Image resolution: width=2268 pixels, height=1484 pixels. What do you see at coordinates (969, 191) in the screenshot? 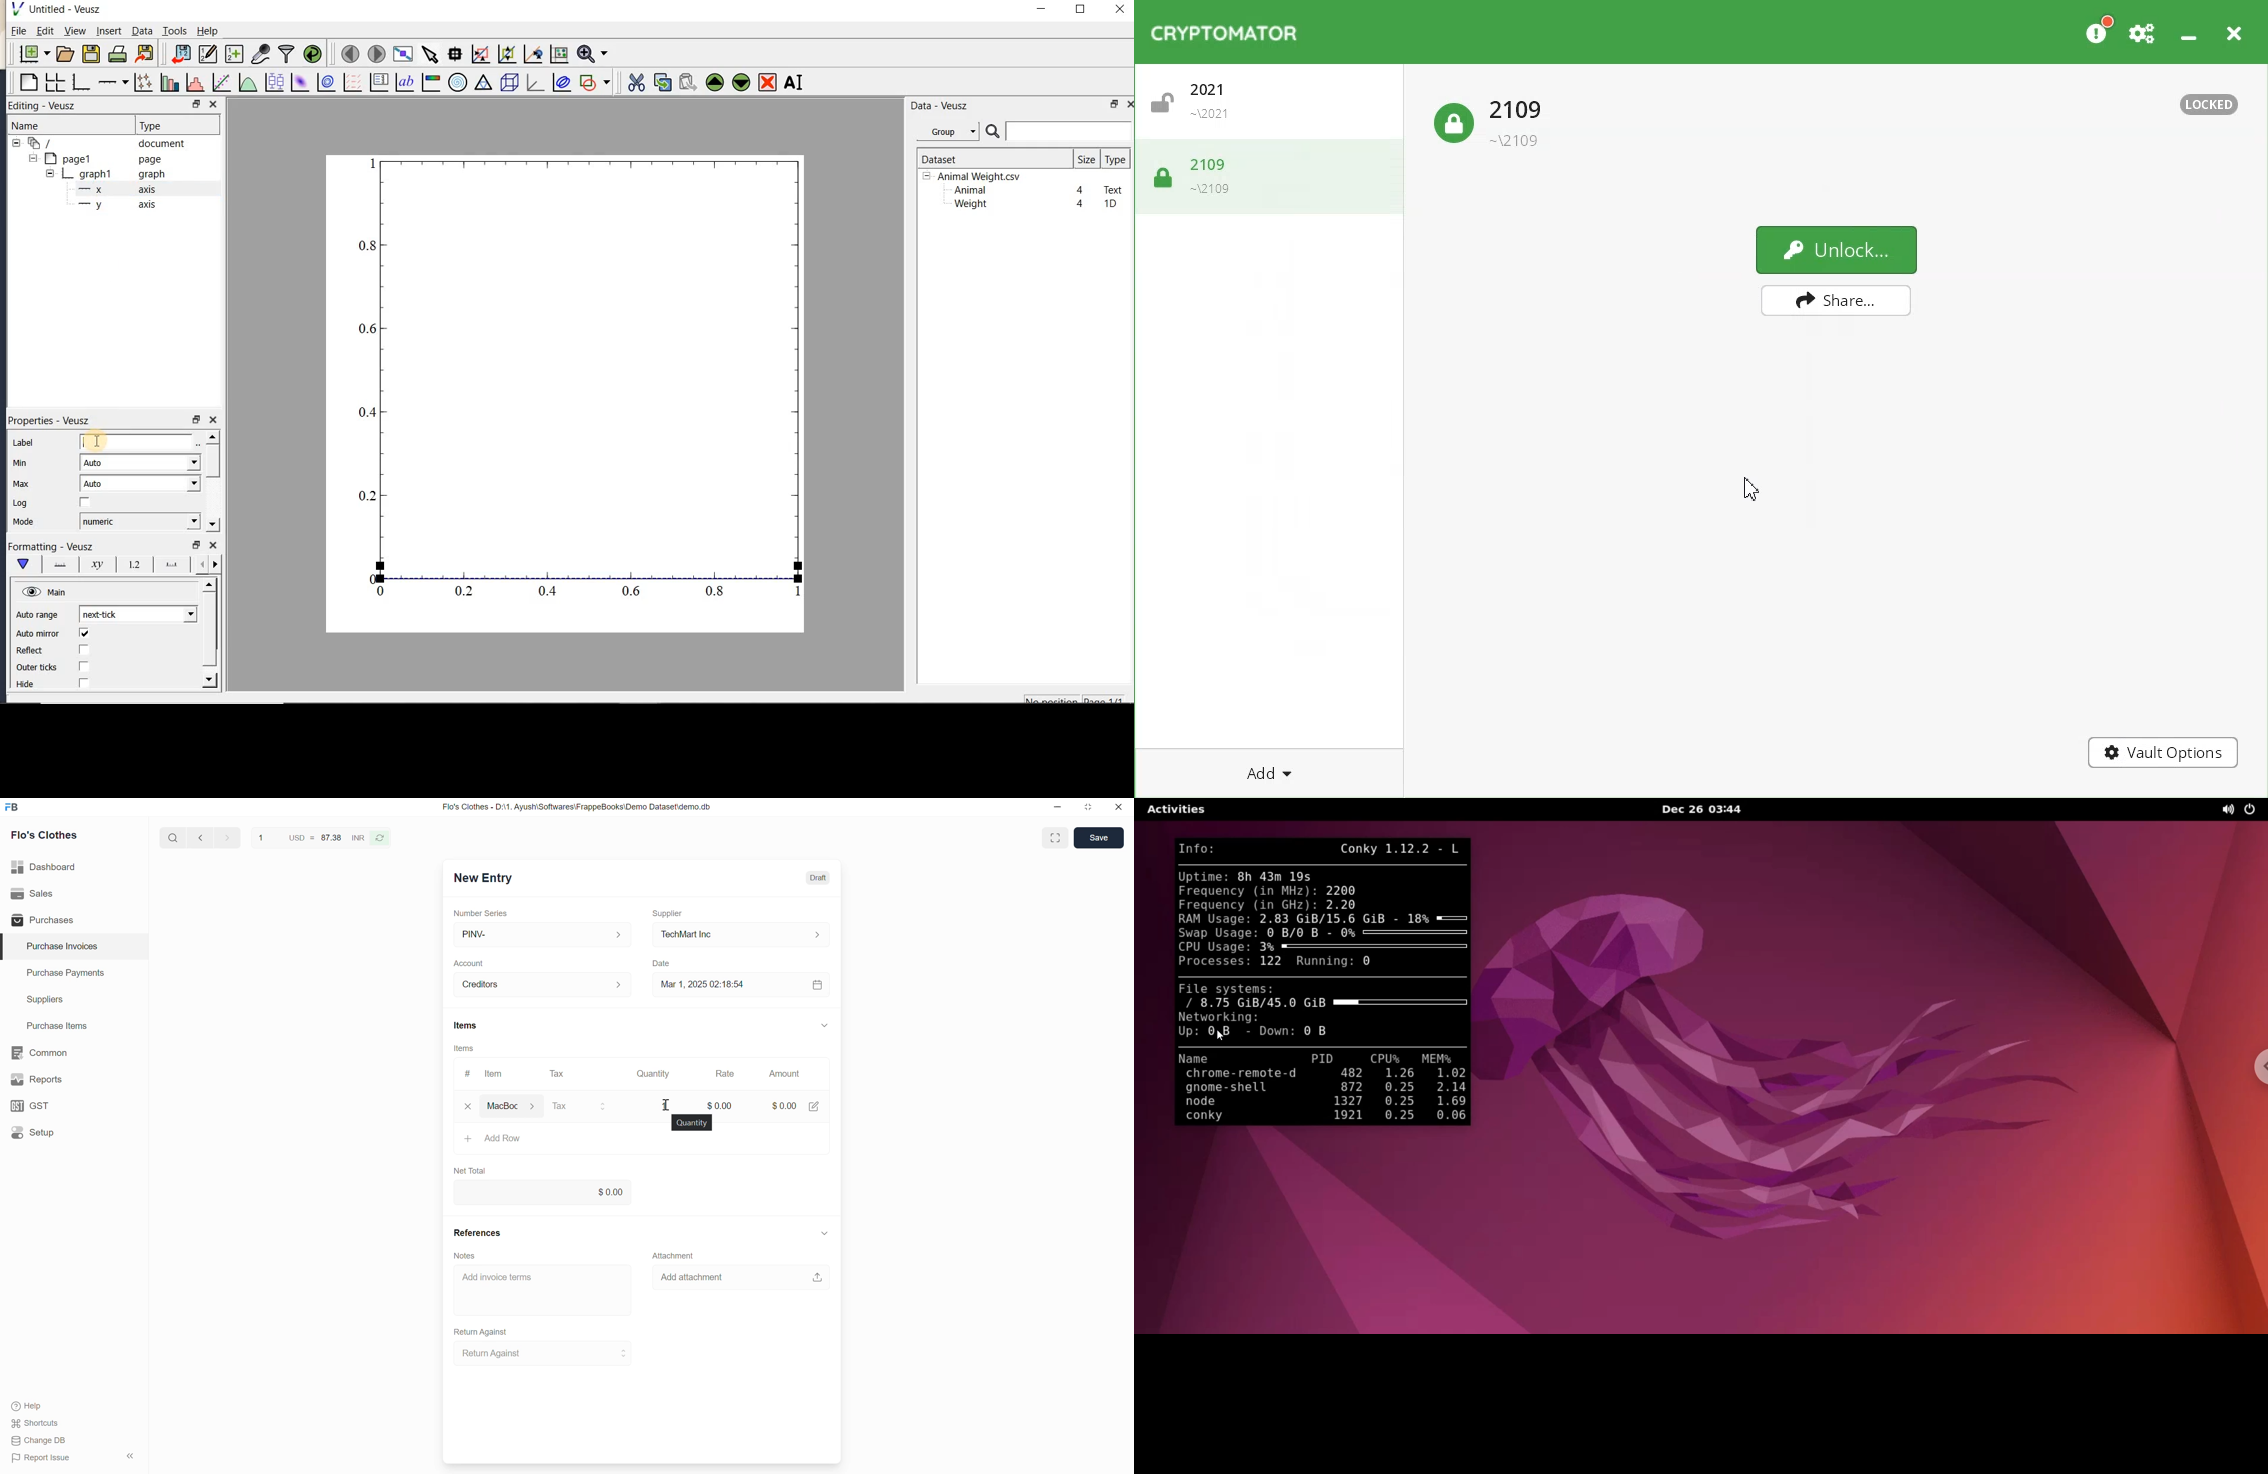
I see `Animal` at bounding box center [969, 191].